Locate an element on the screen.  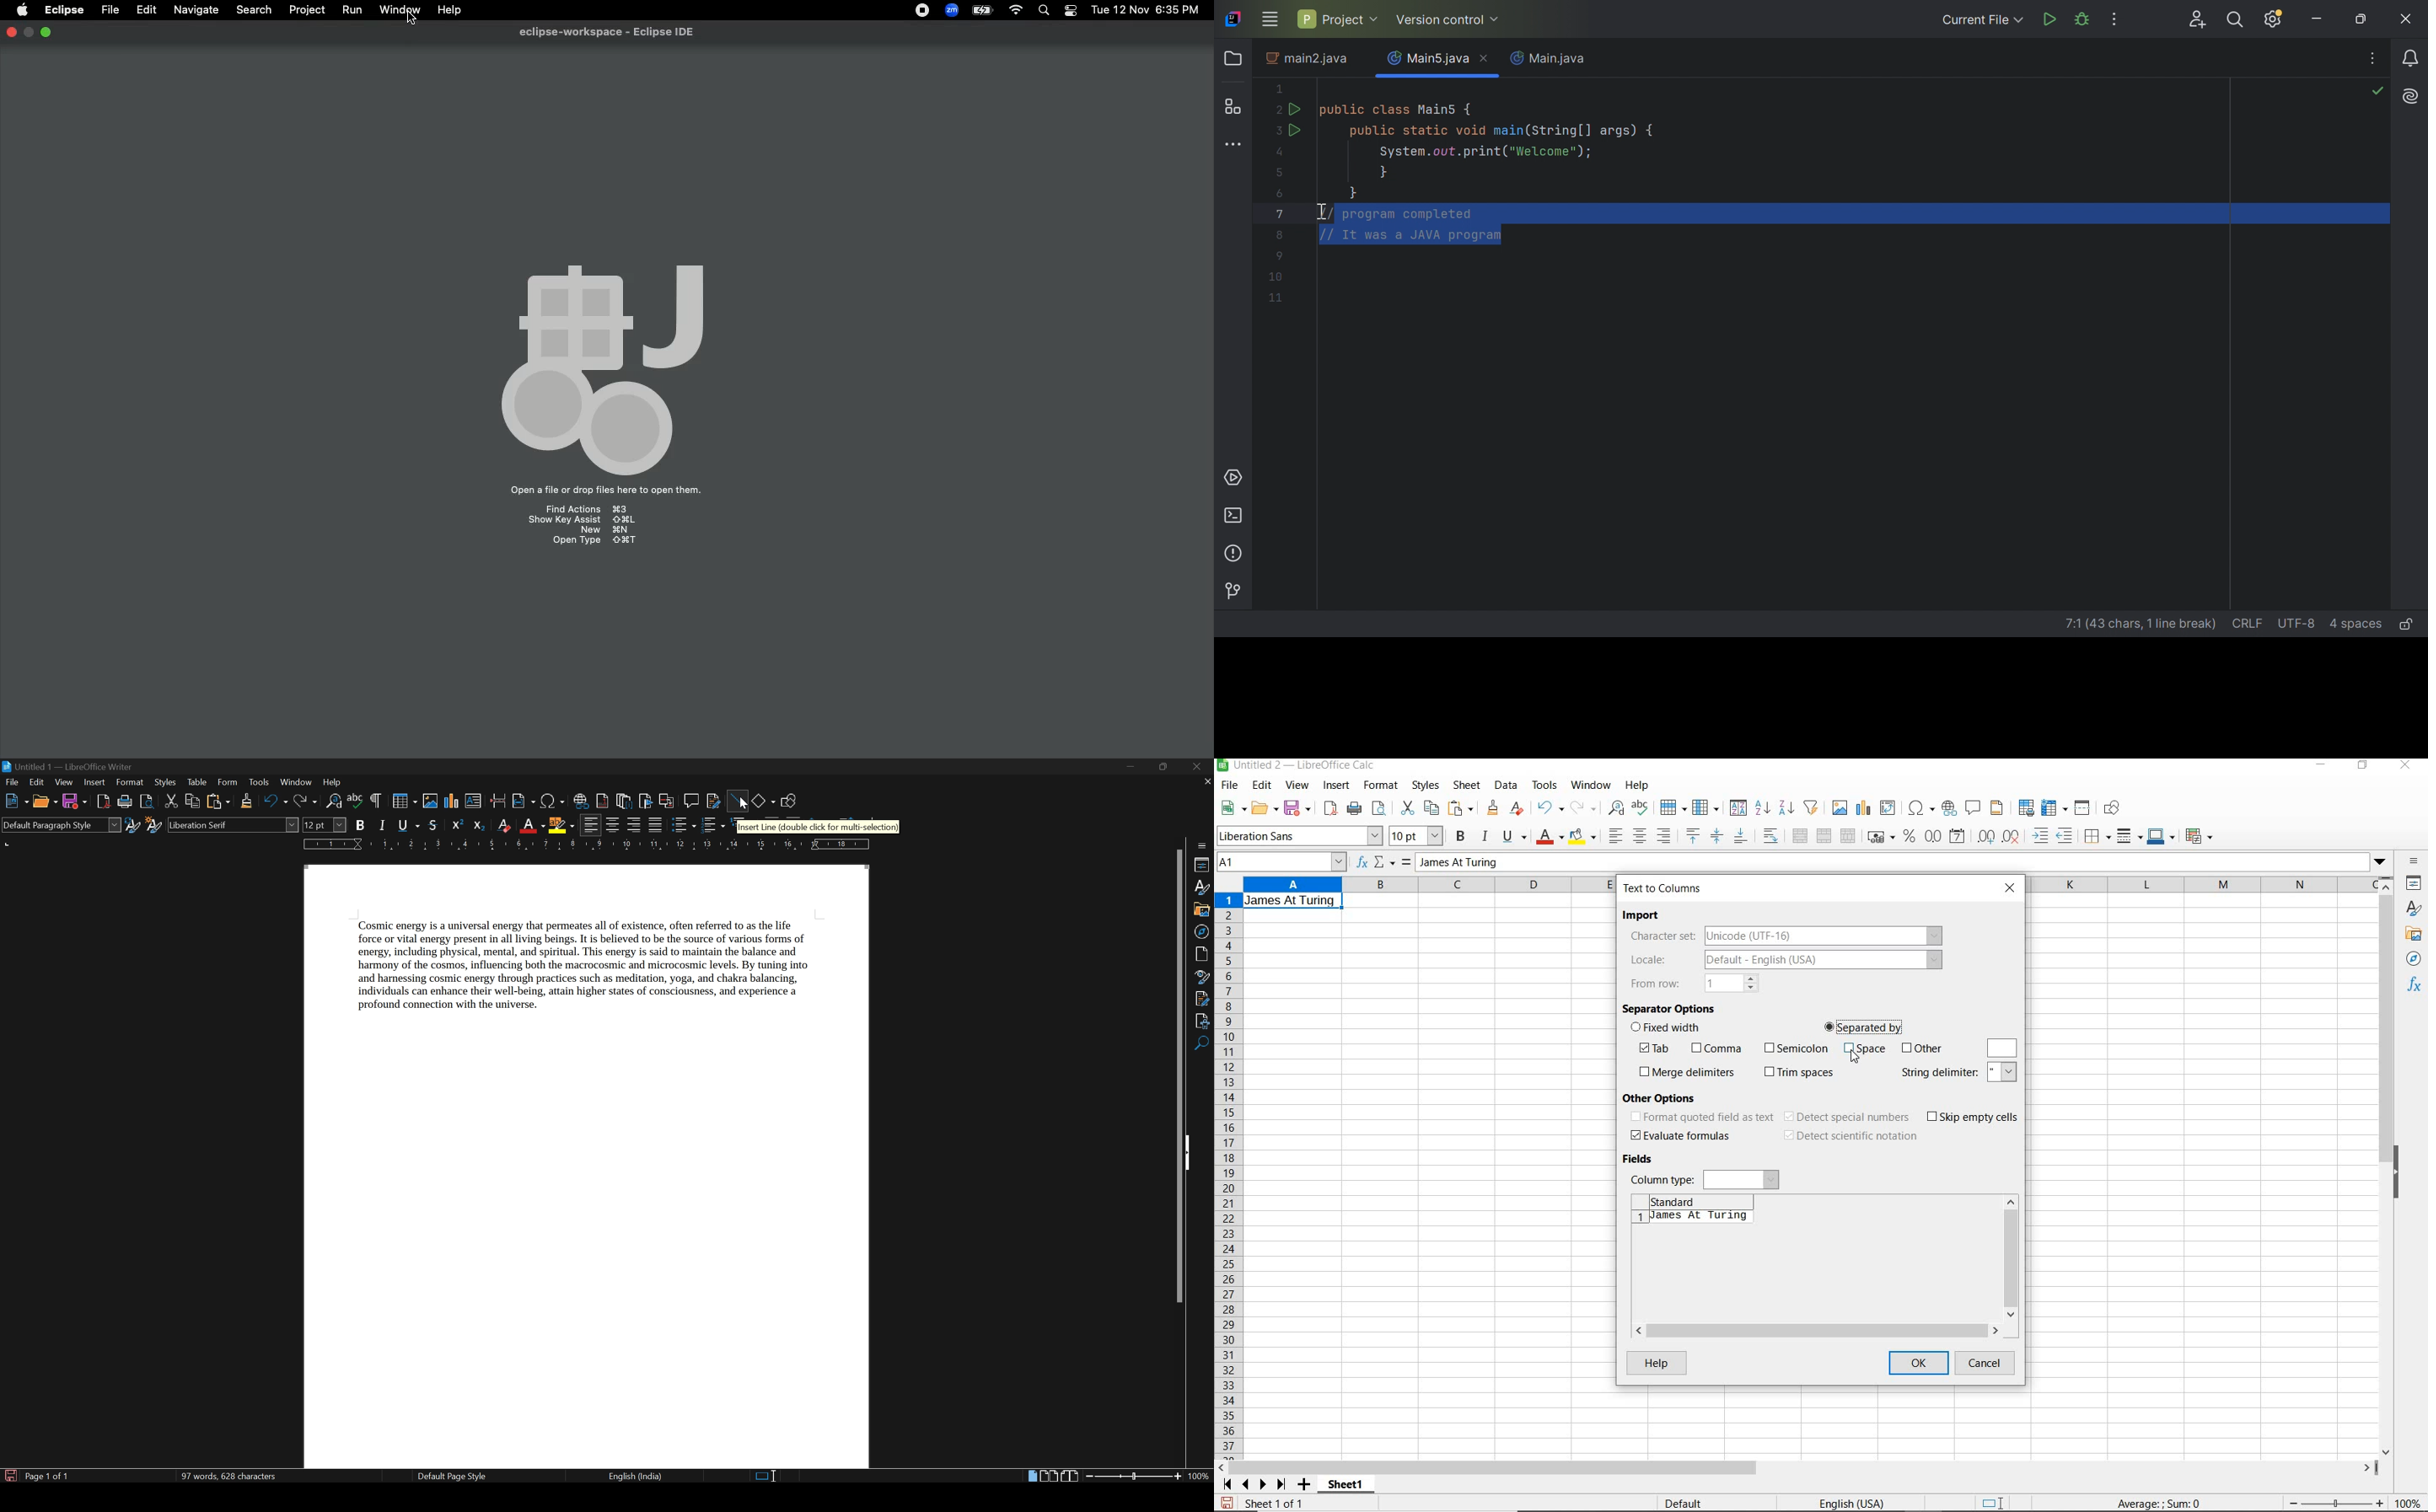
file is located at coordinates (12, 783).